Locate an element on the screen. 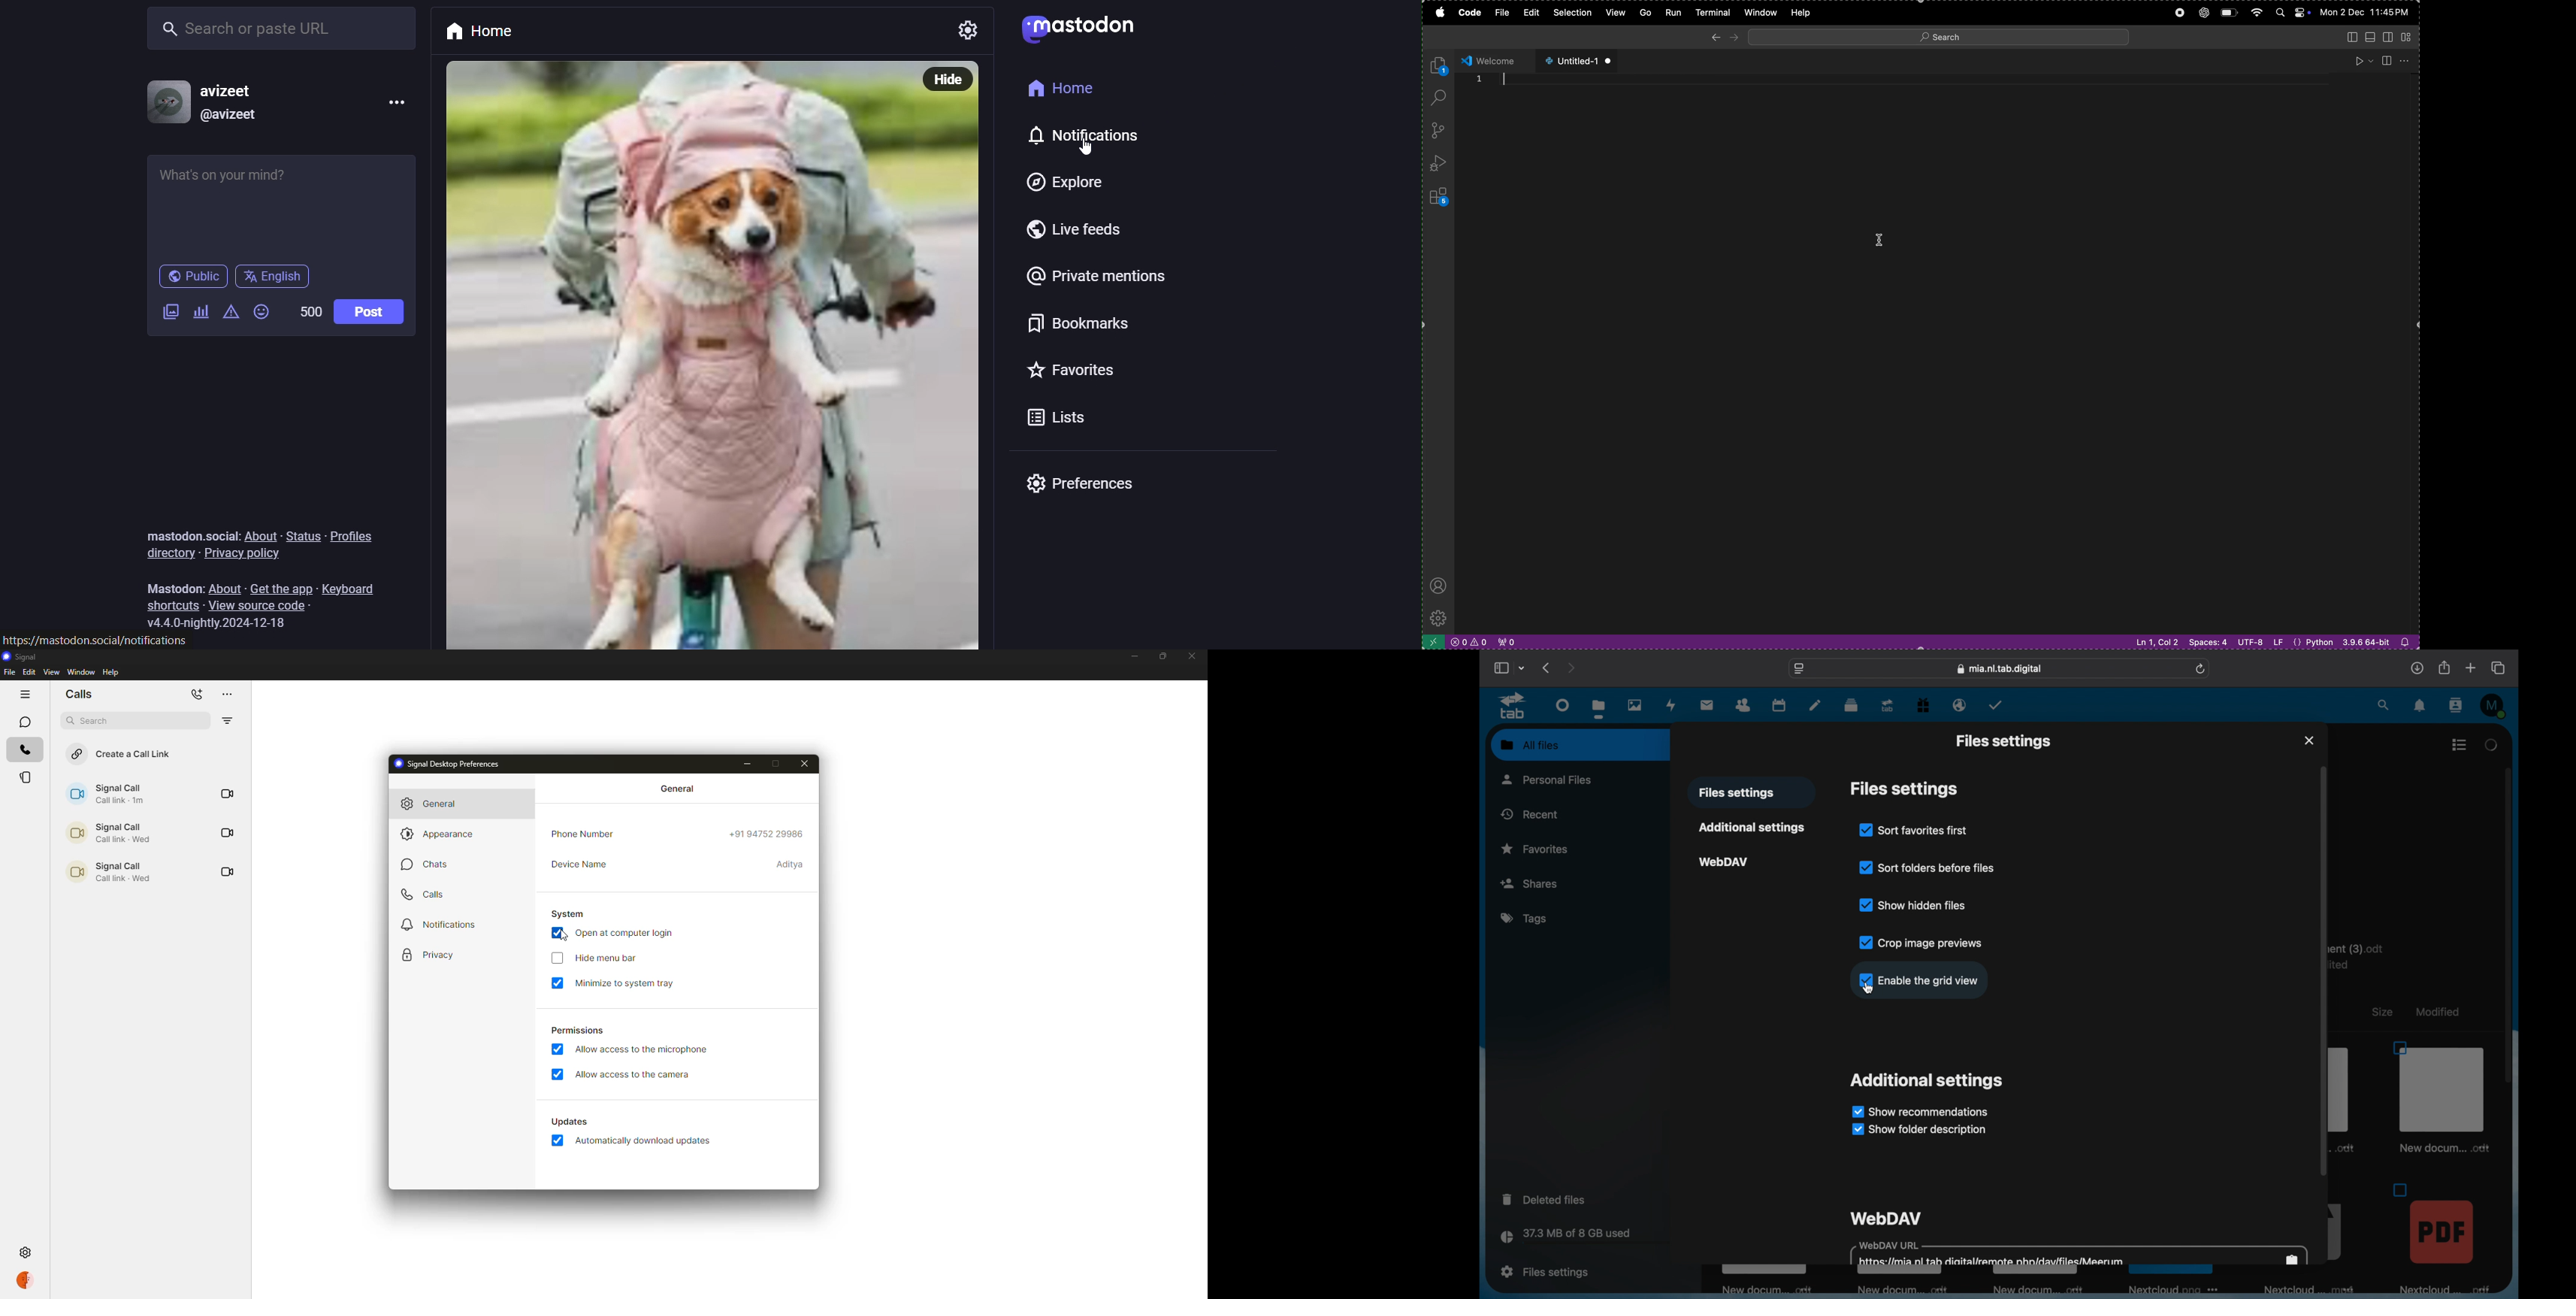 This screenshot has width=2576, height=1316. 1 is located at coordinates (1479, 80).